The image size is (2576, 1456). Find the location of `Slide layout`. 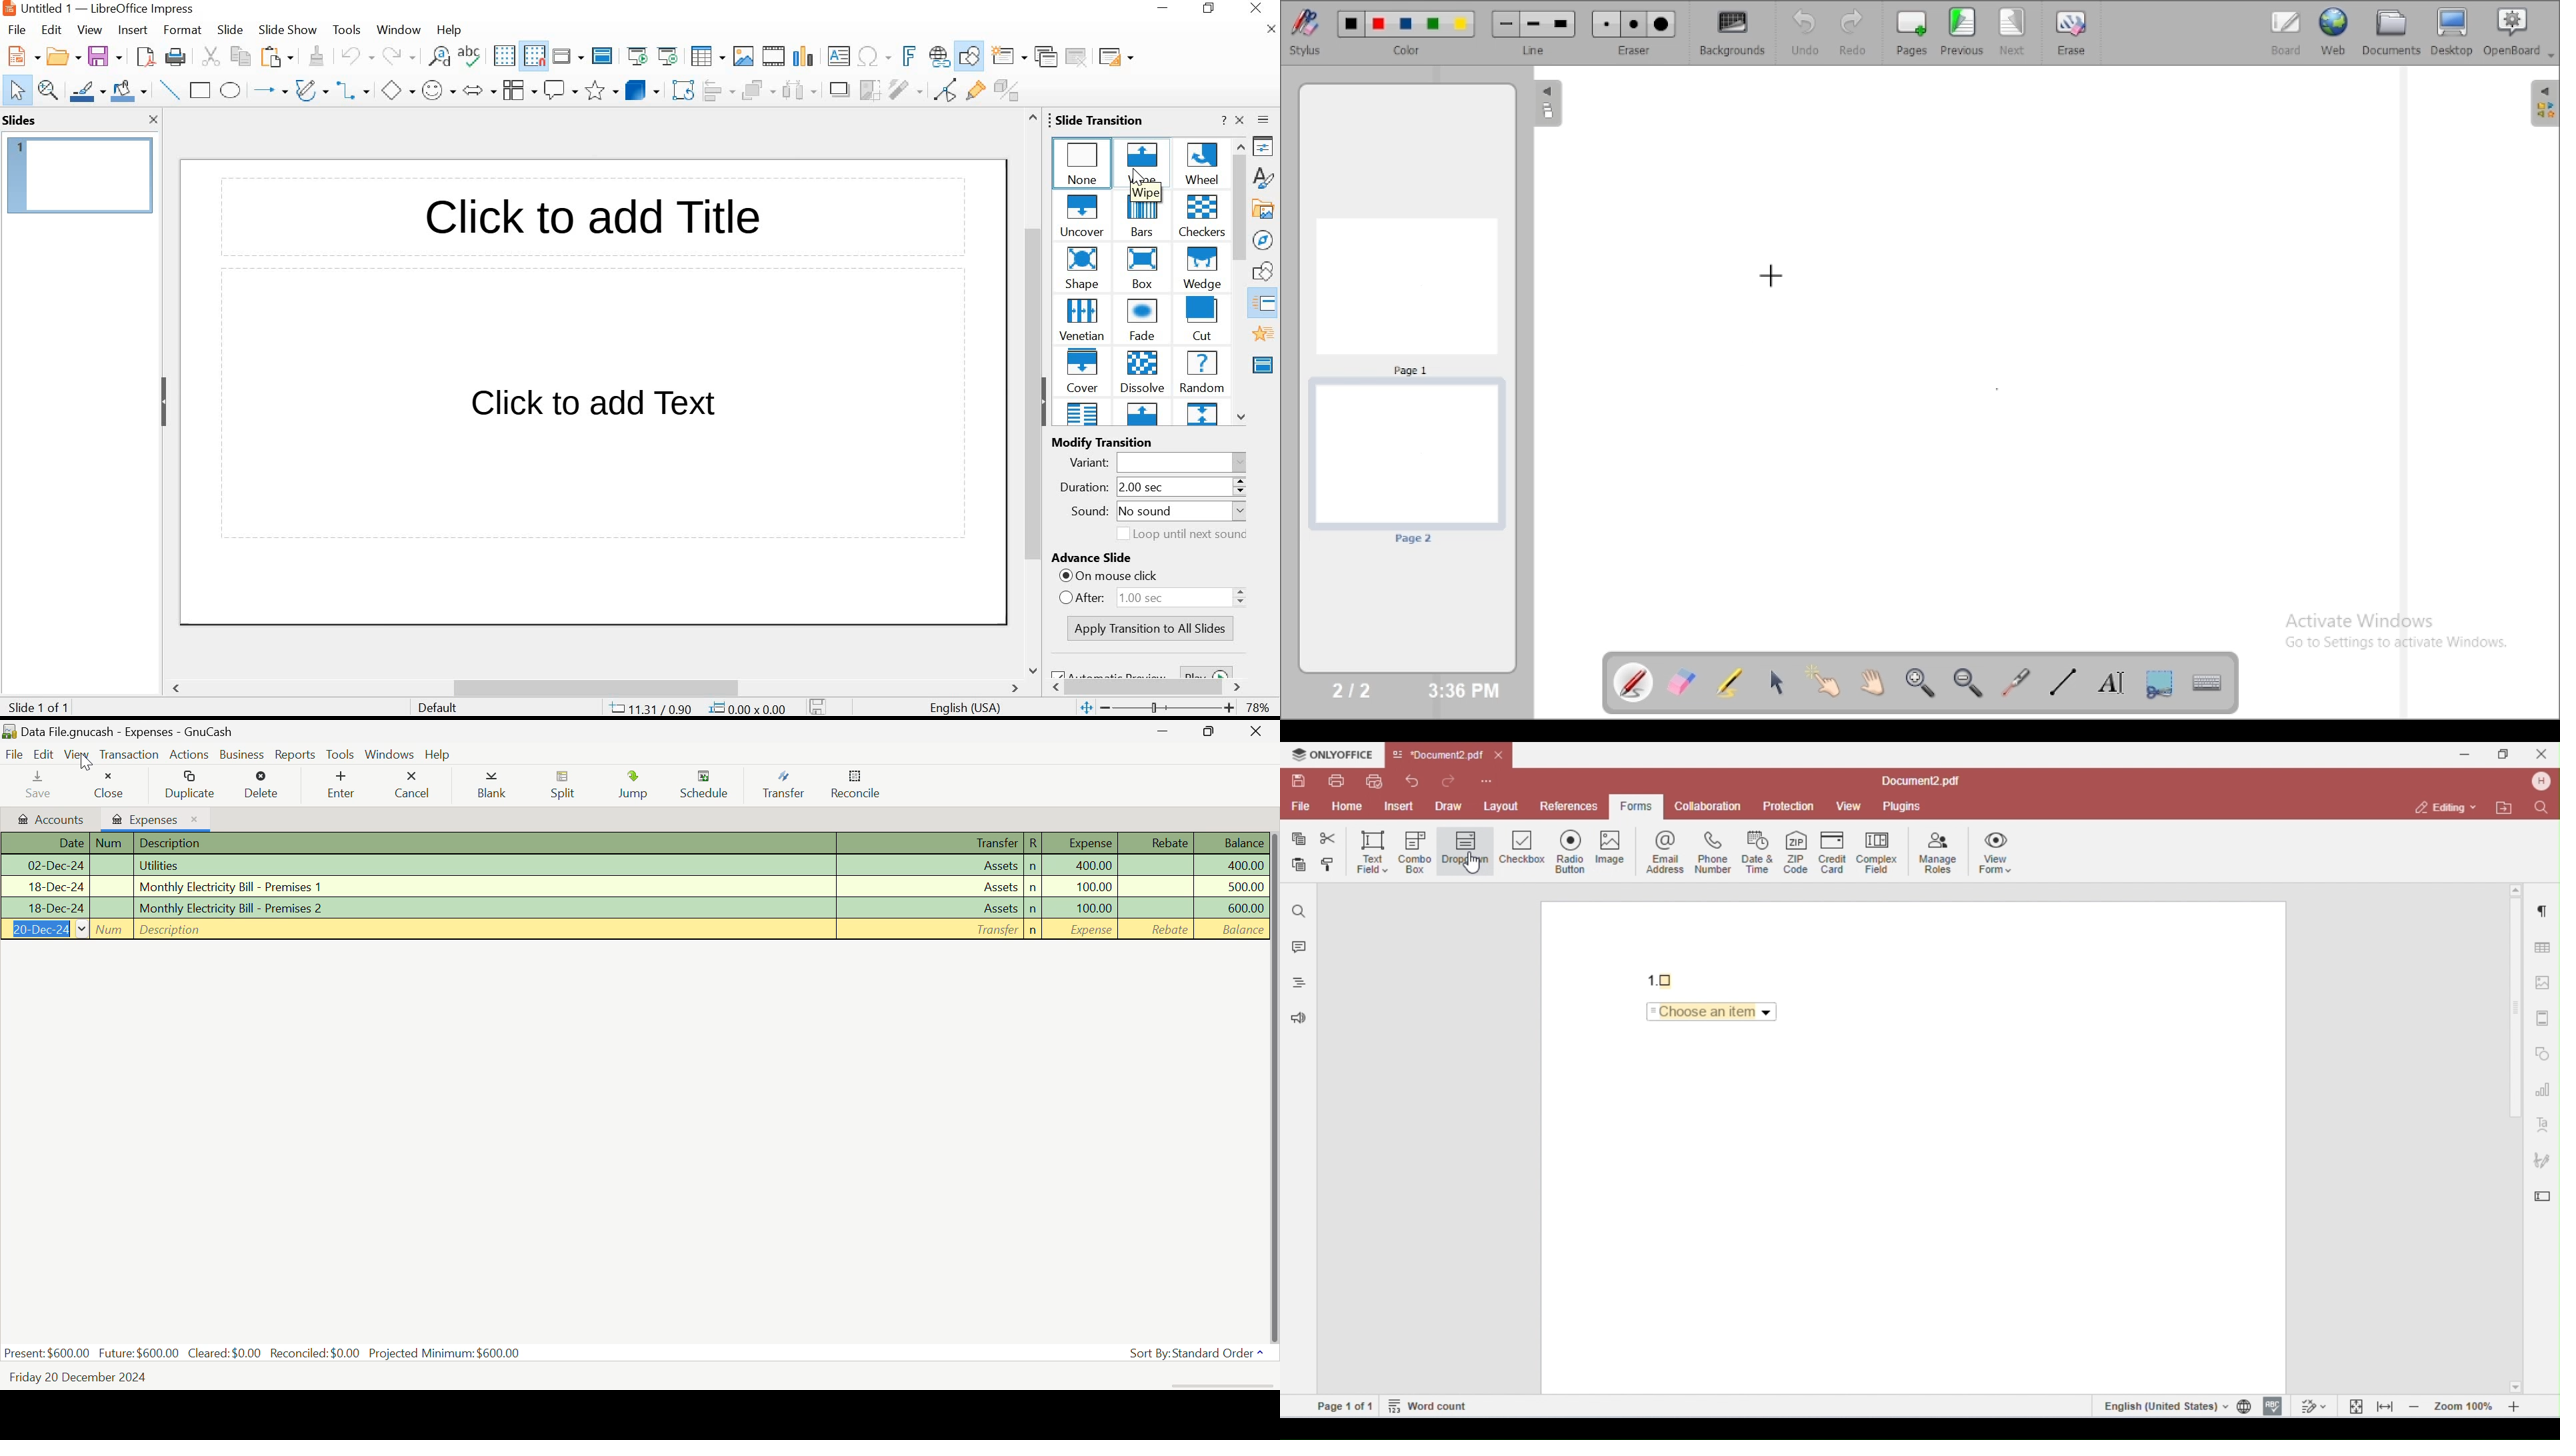

Slide layout is located at coordinates (1115, 54).